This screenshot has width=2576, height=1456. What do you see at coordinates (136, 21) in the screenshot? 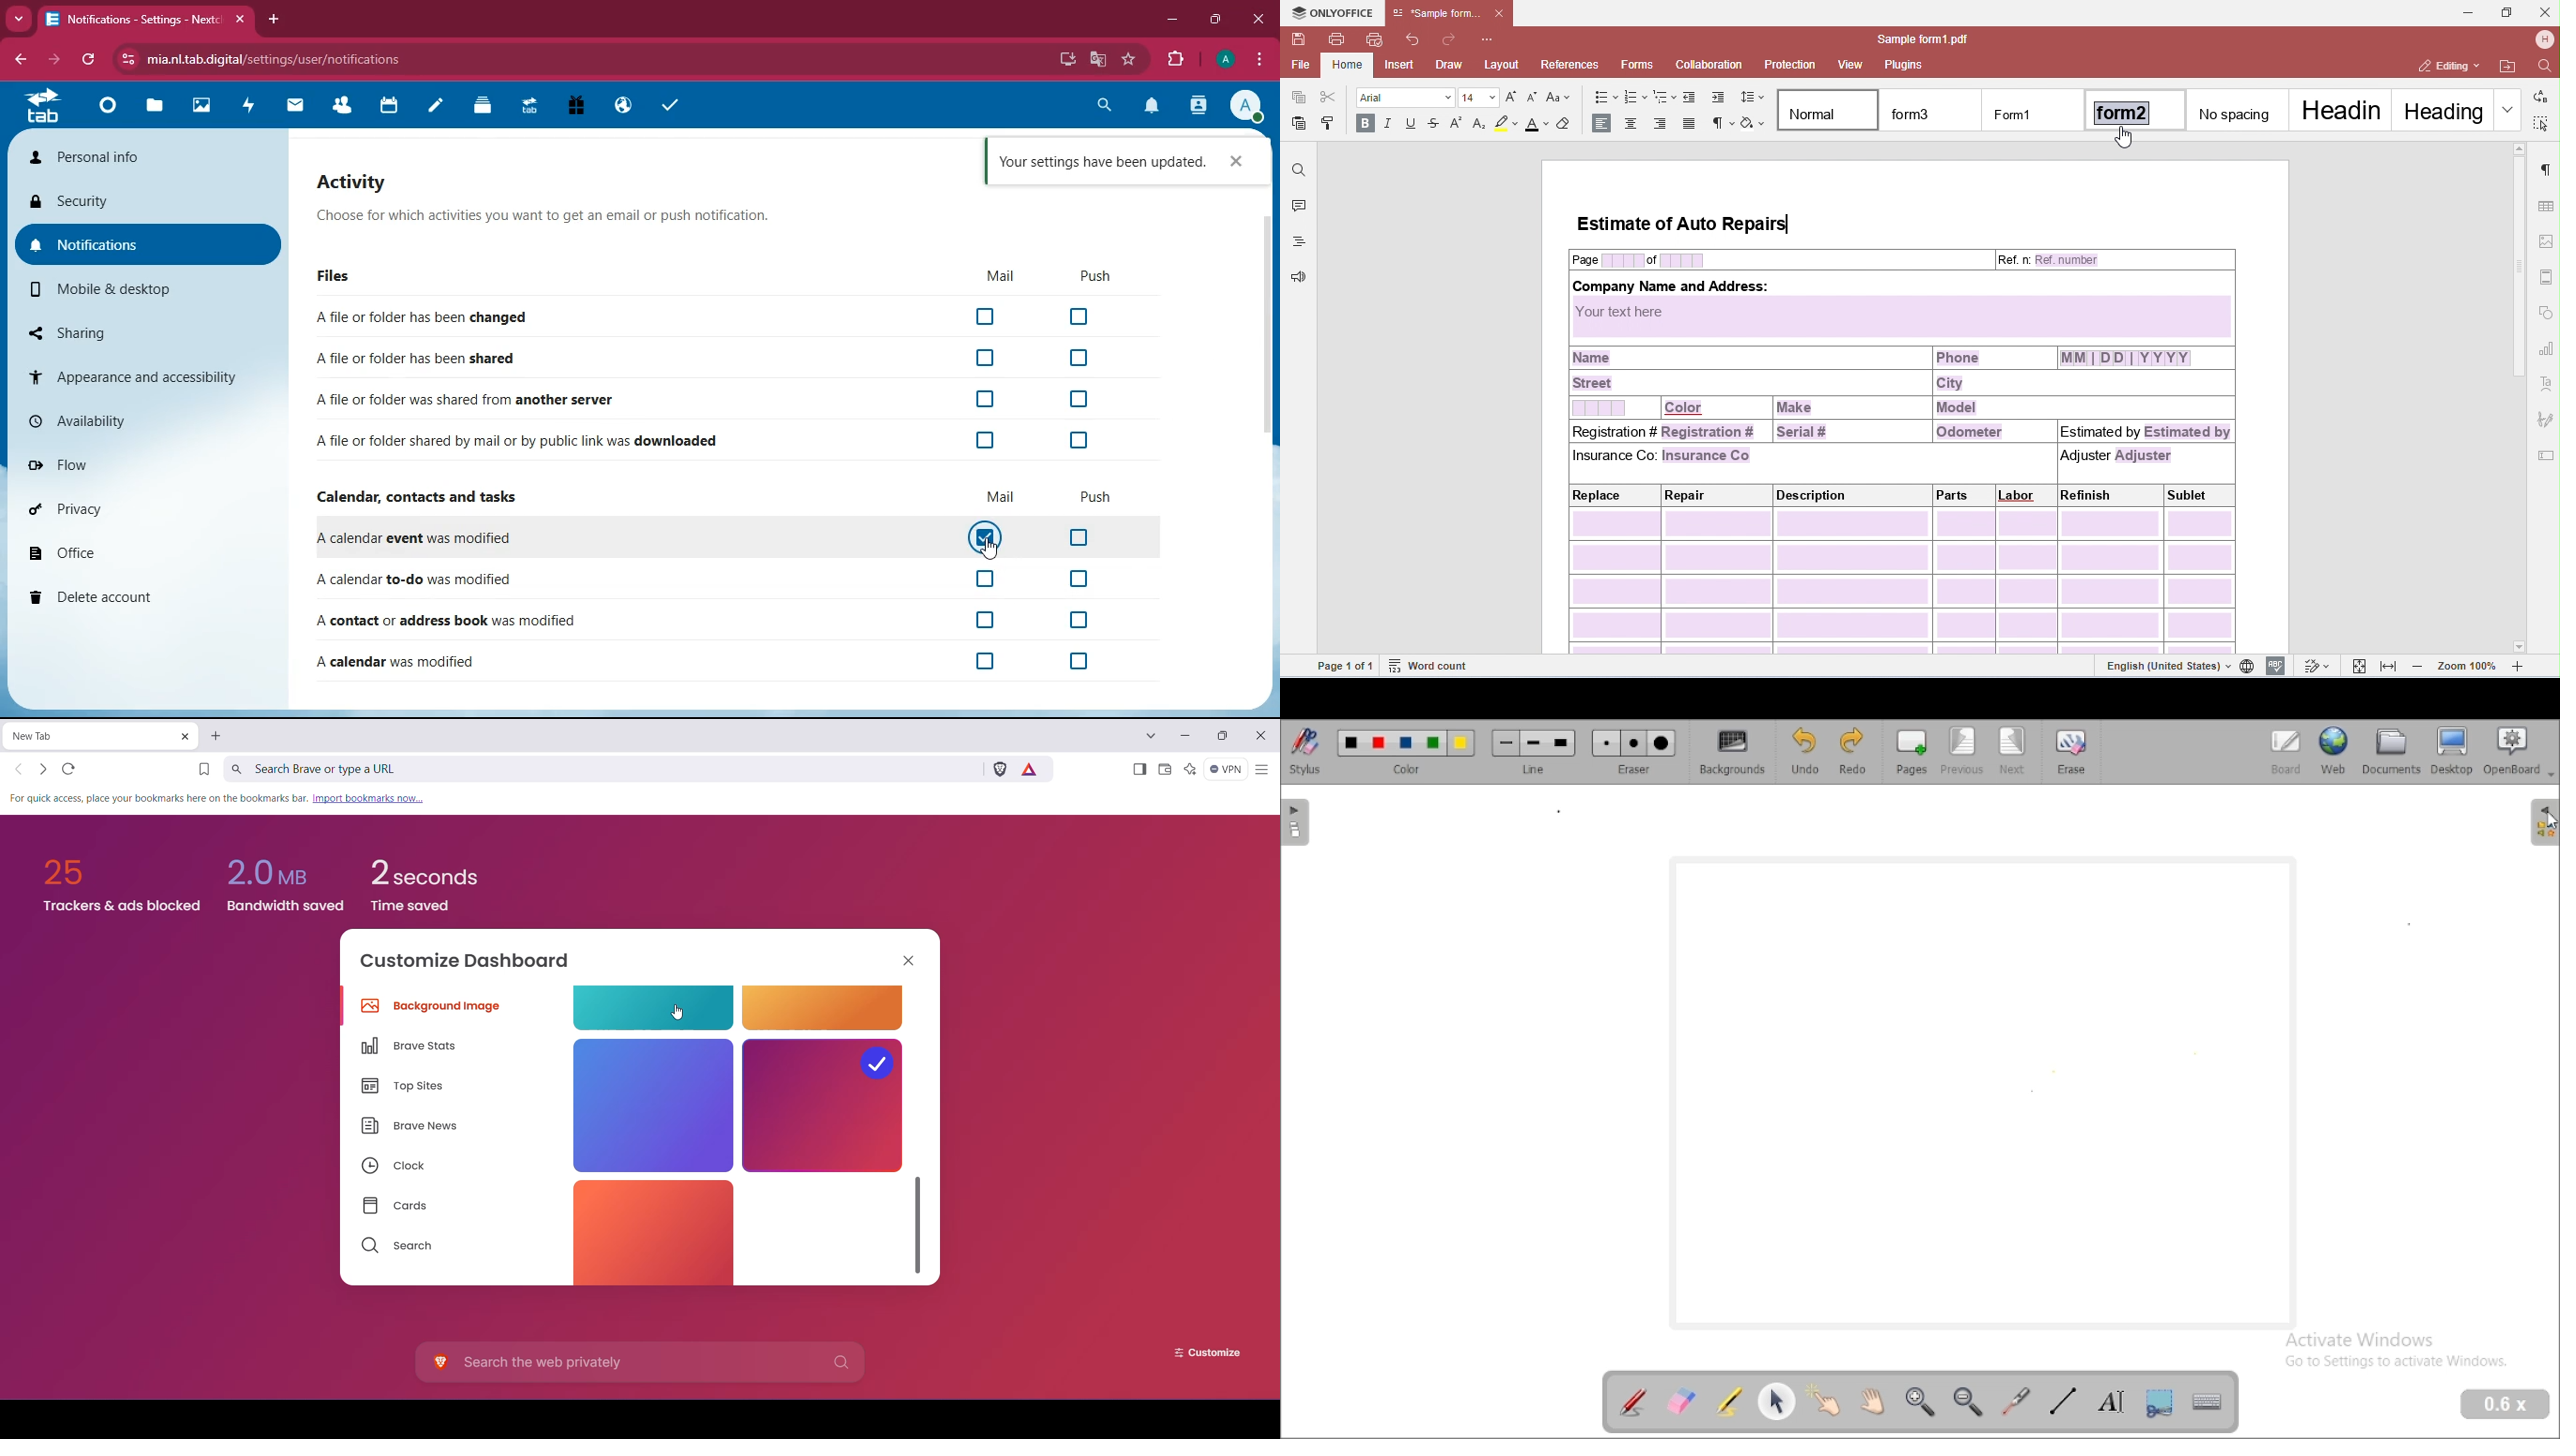
I see `Notifications- Setting - Next` at bounding box center [136, 21].